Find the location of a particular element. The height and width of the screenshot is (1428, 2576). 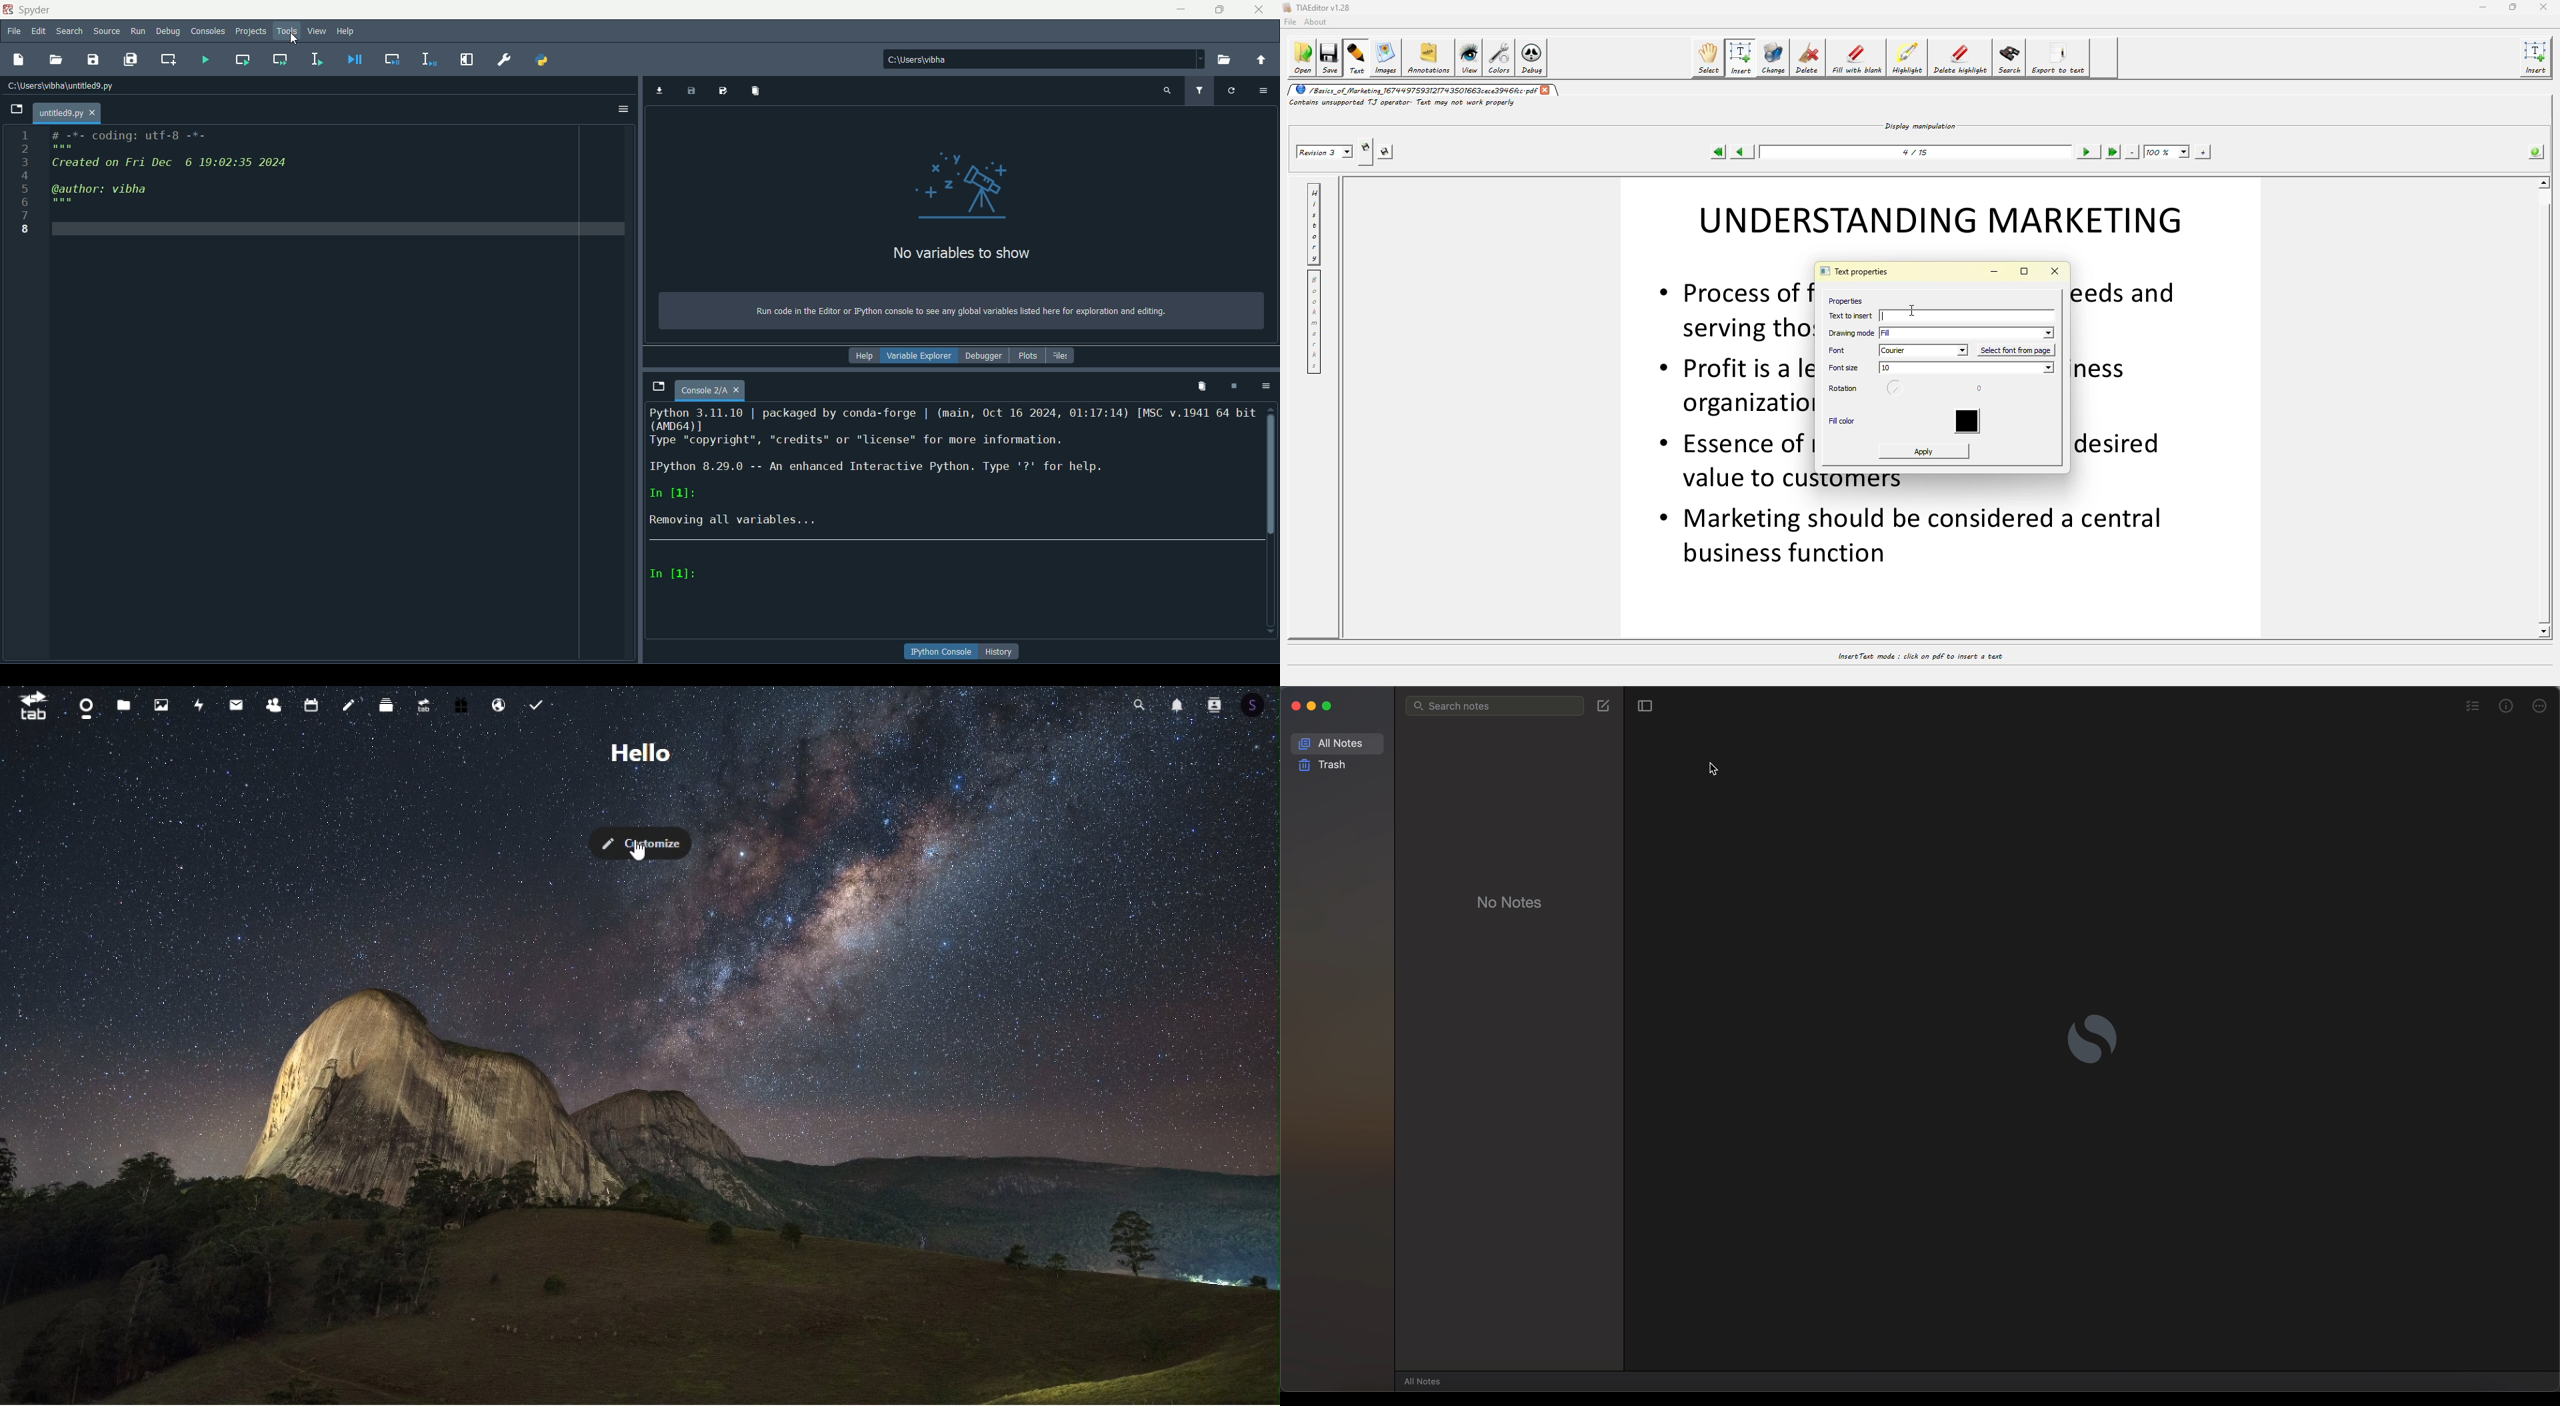

code is located at coordinates (171, 170).